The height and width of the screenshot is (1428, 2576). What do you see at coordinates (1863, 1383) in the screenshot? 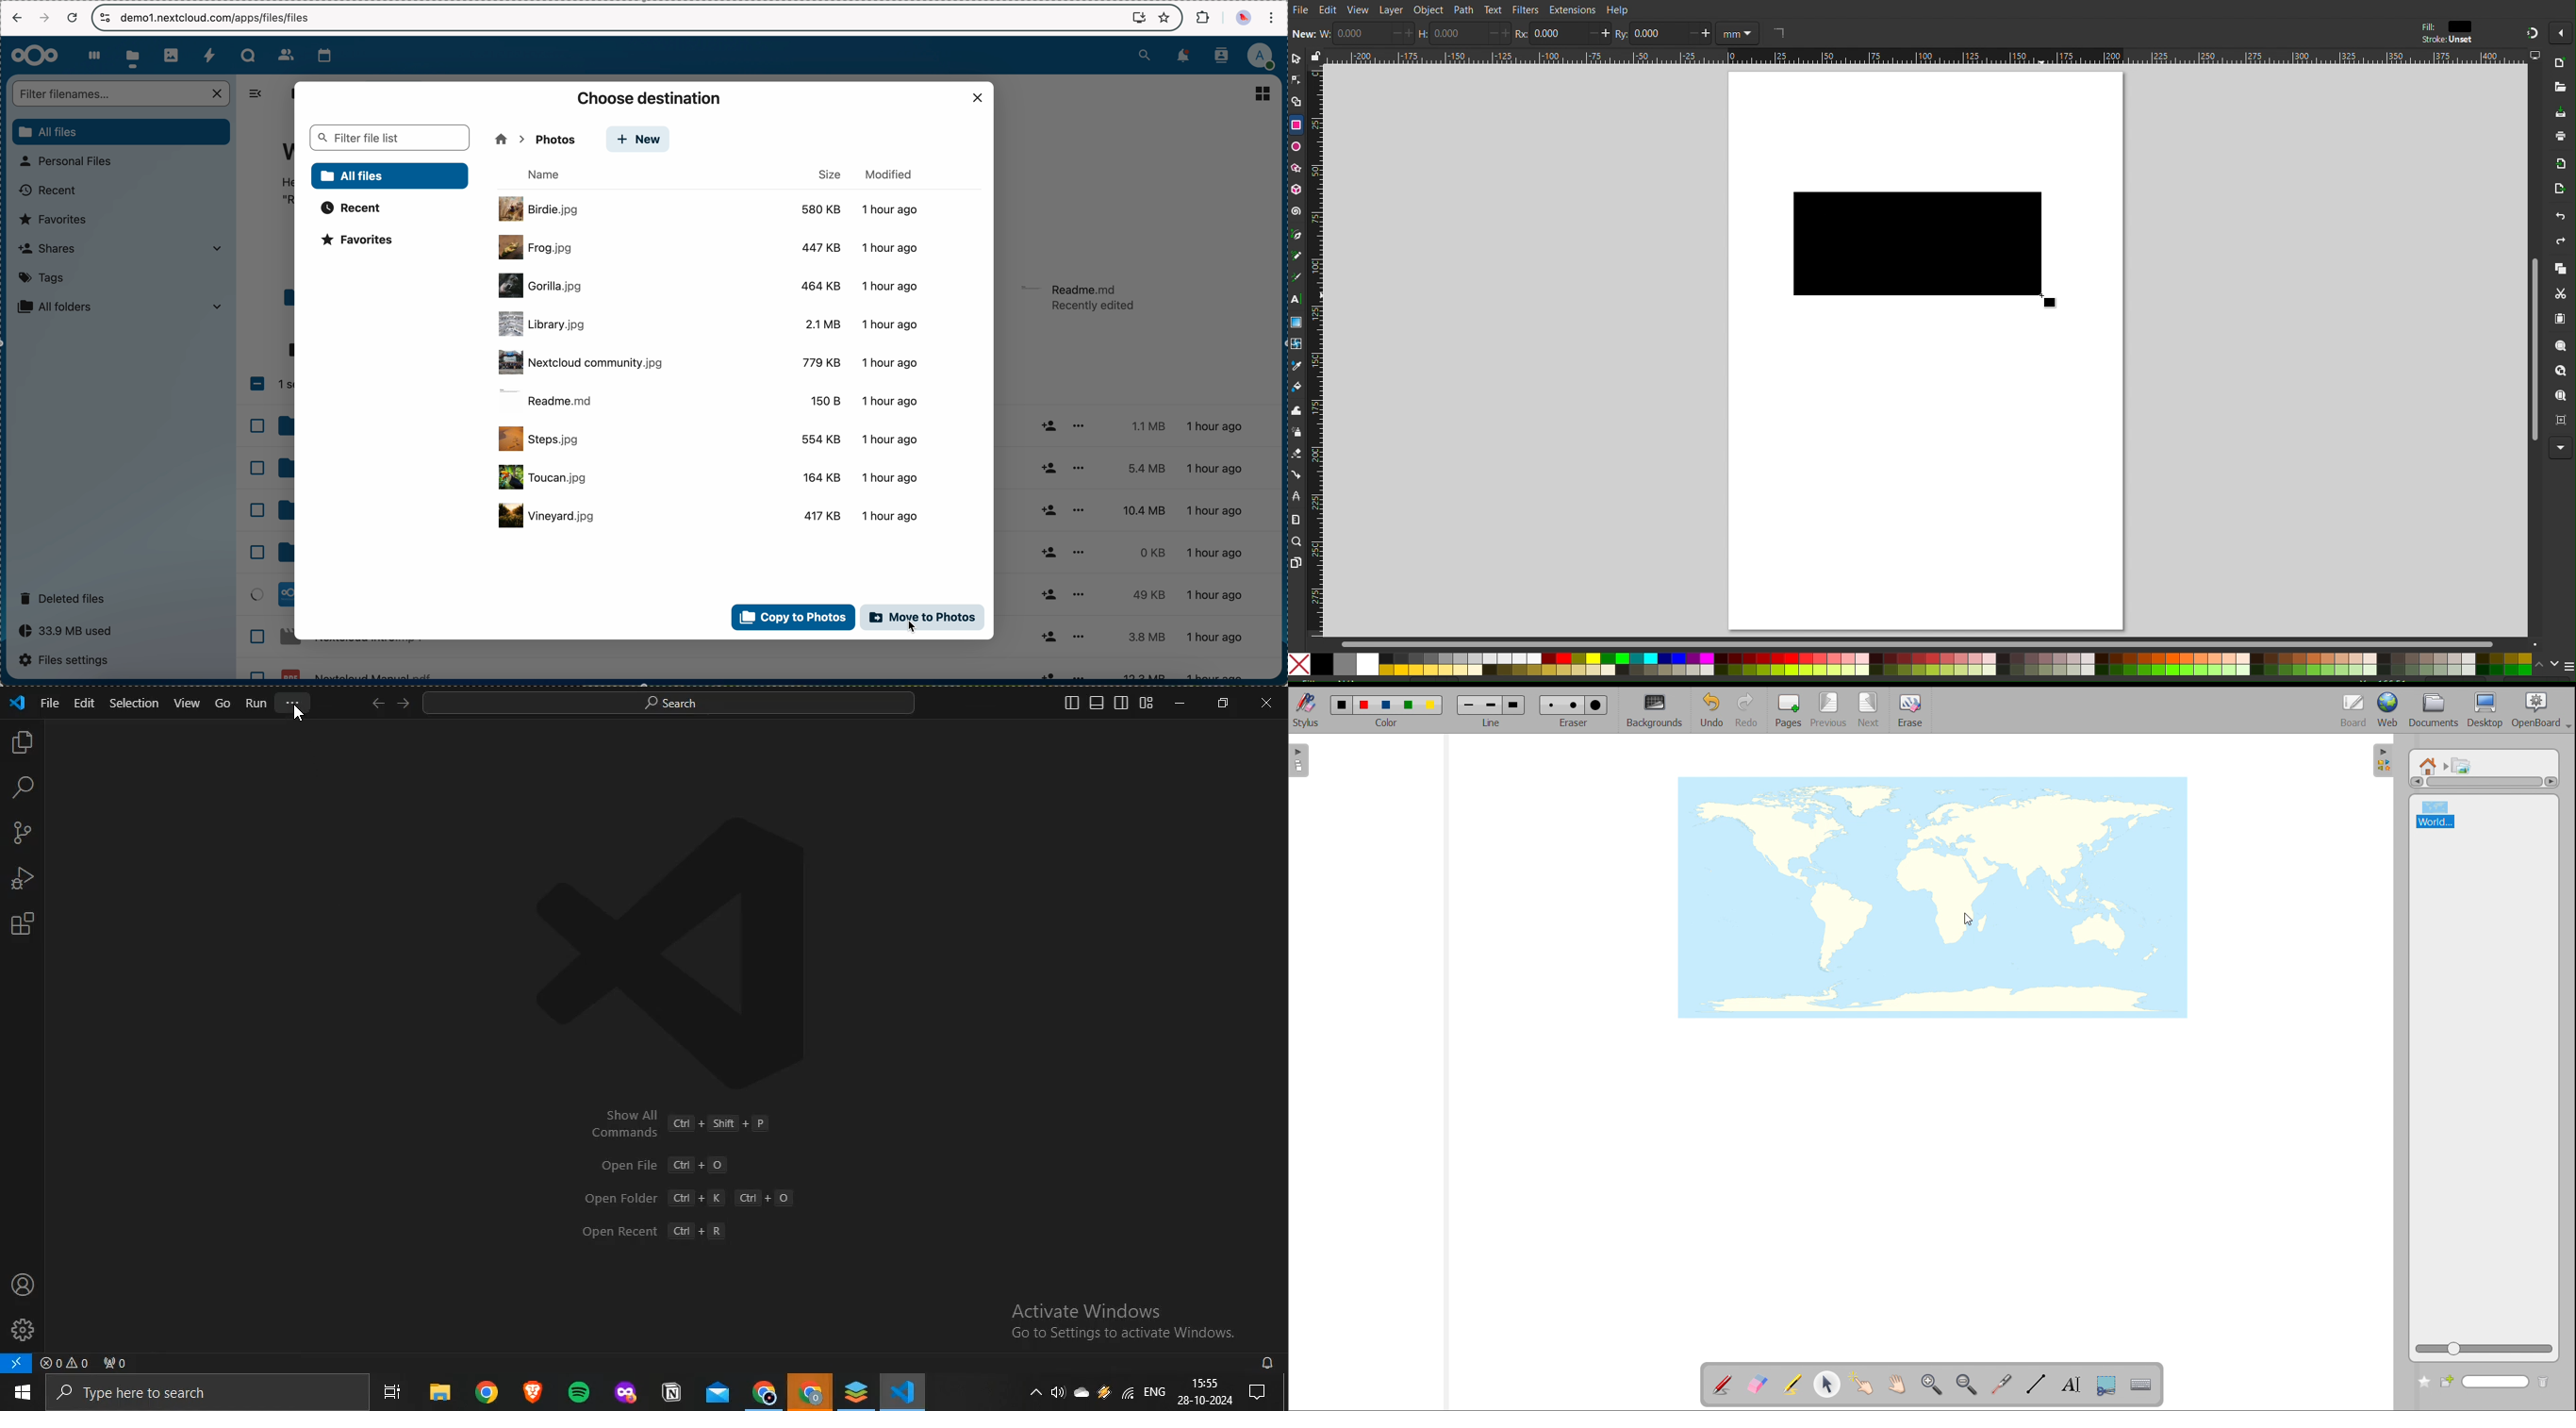
I see `interact with items` at bounding box center [1863, 1383].